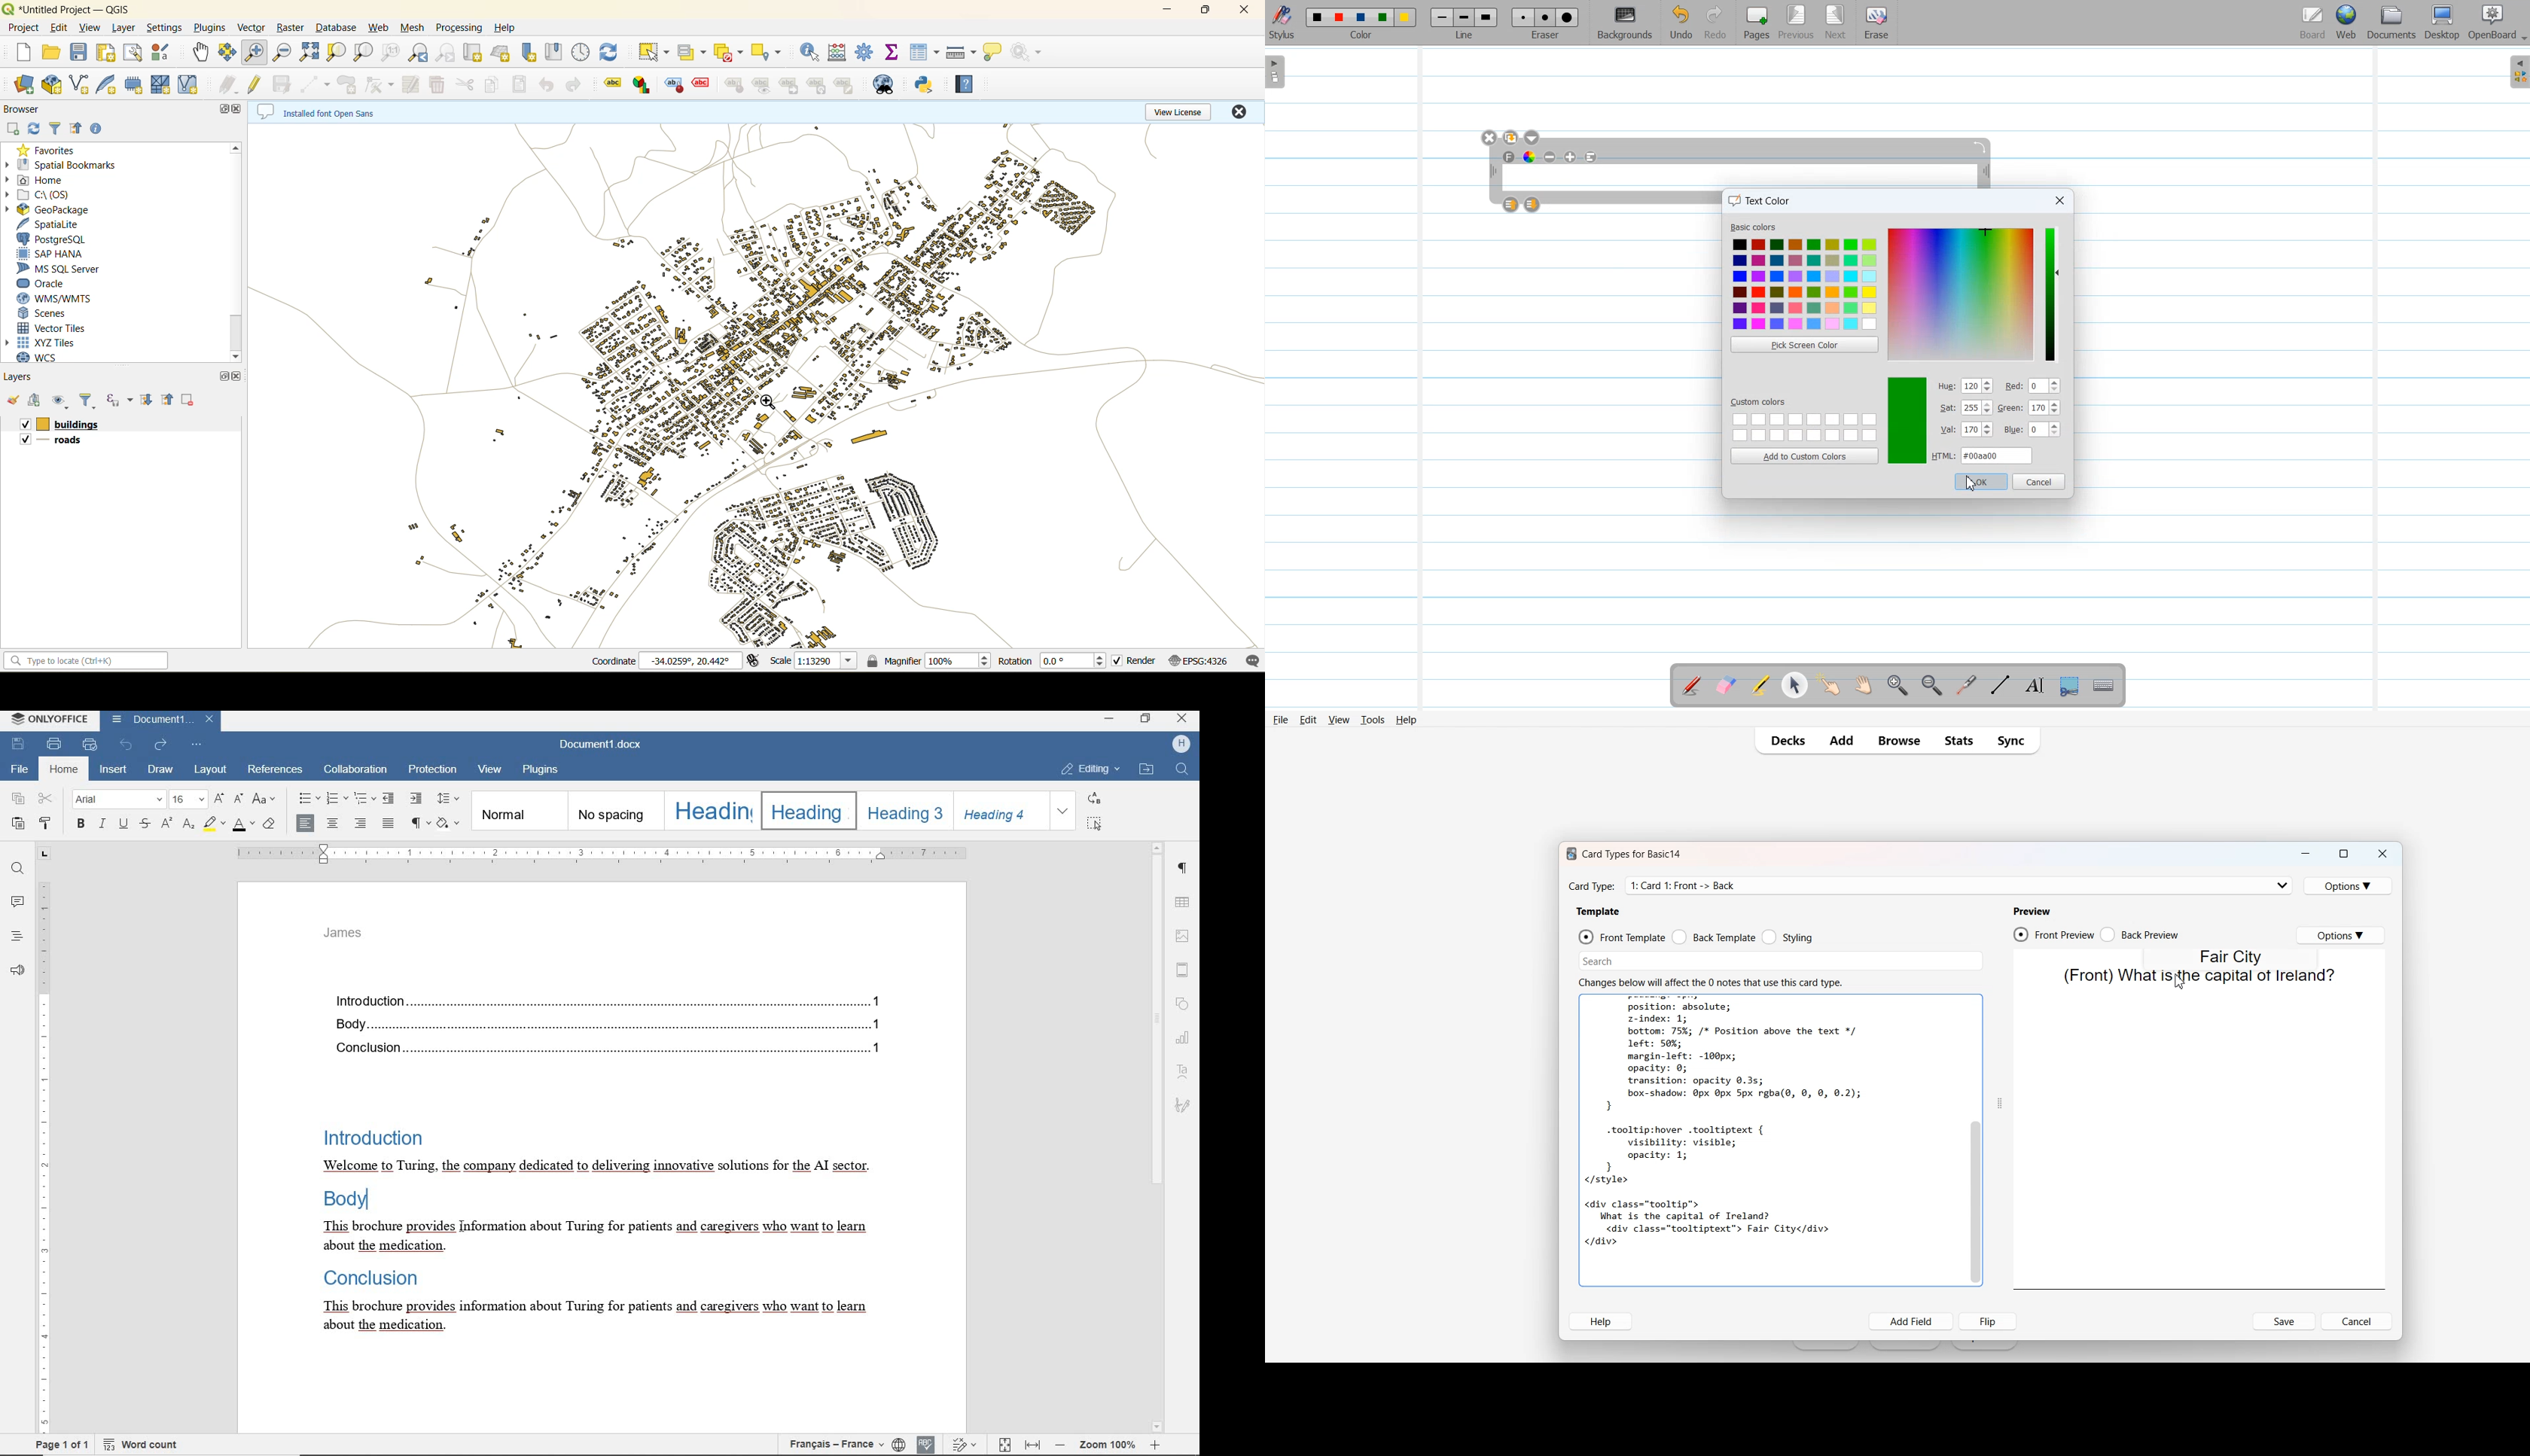 Image resolution: width=2548 pixels, height=1456 pixels. I want to click on DOCUMENT NAME, so click(606, 745).